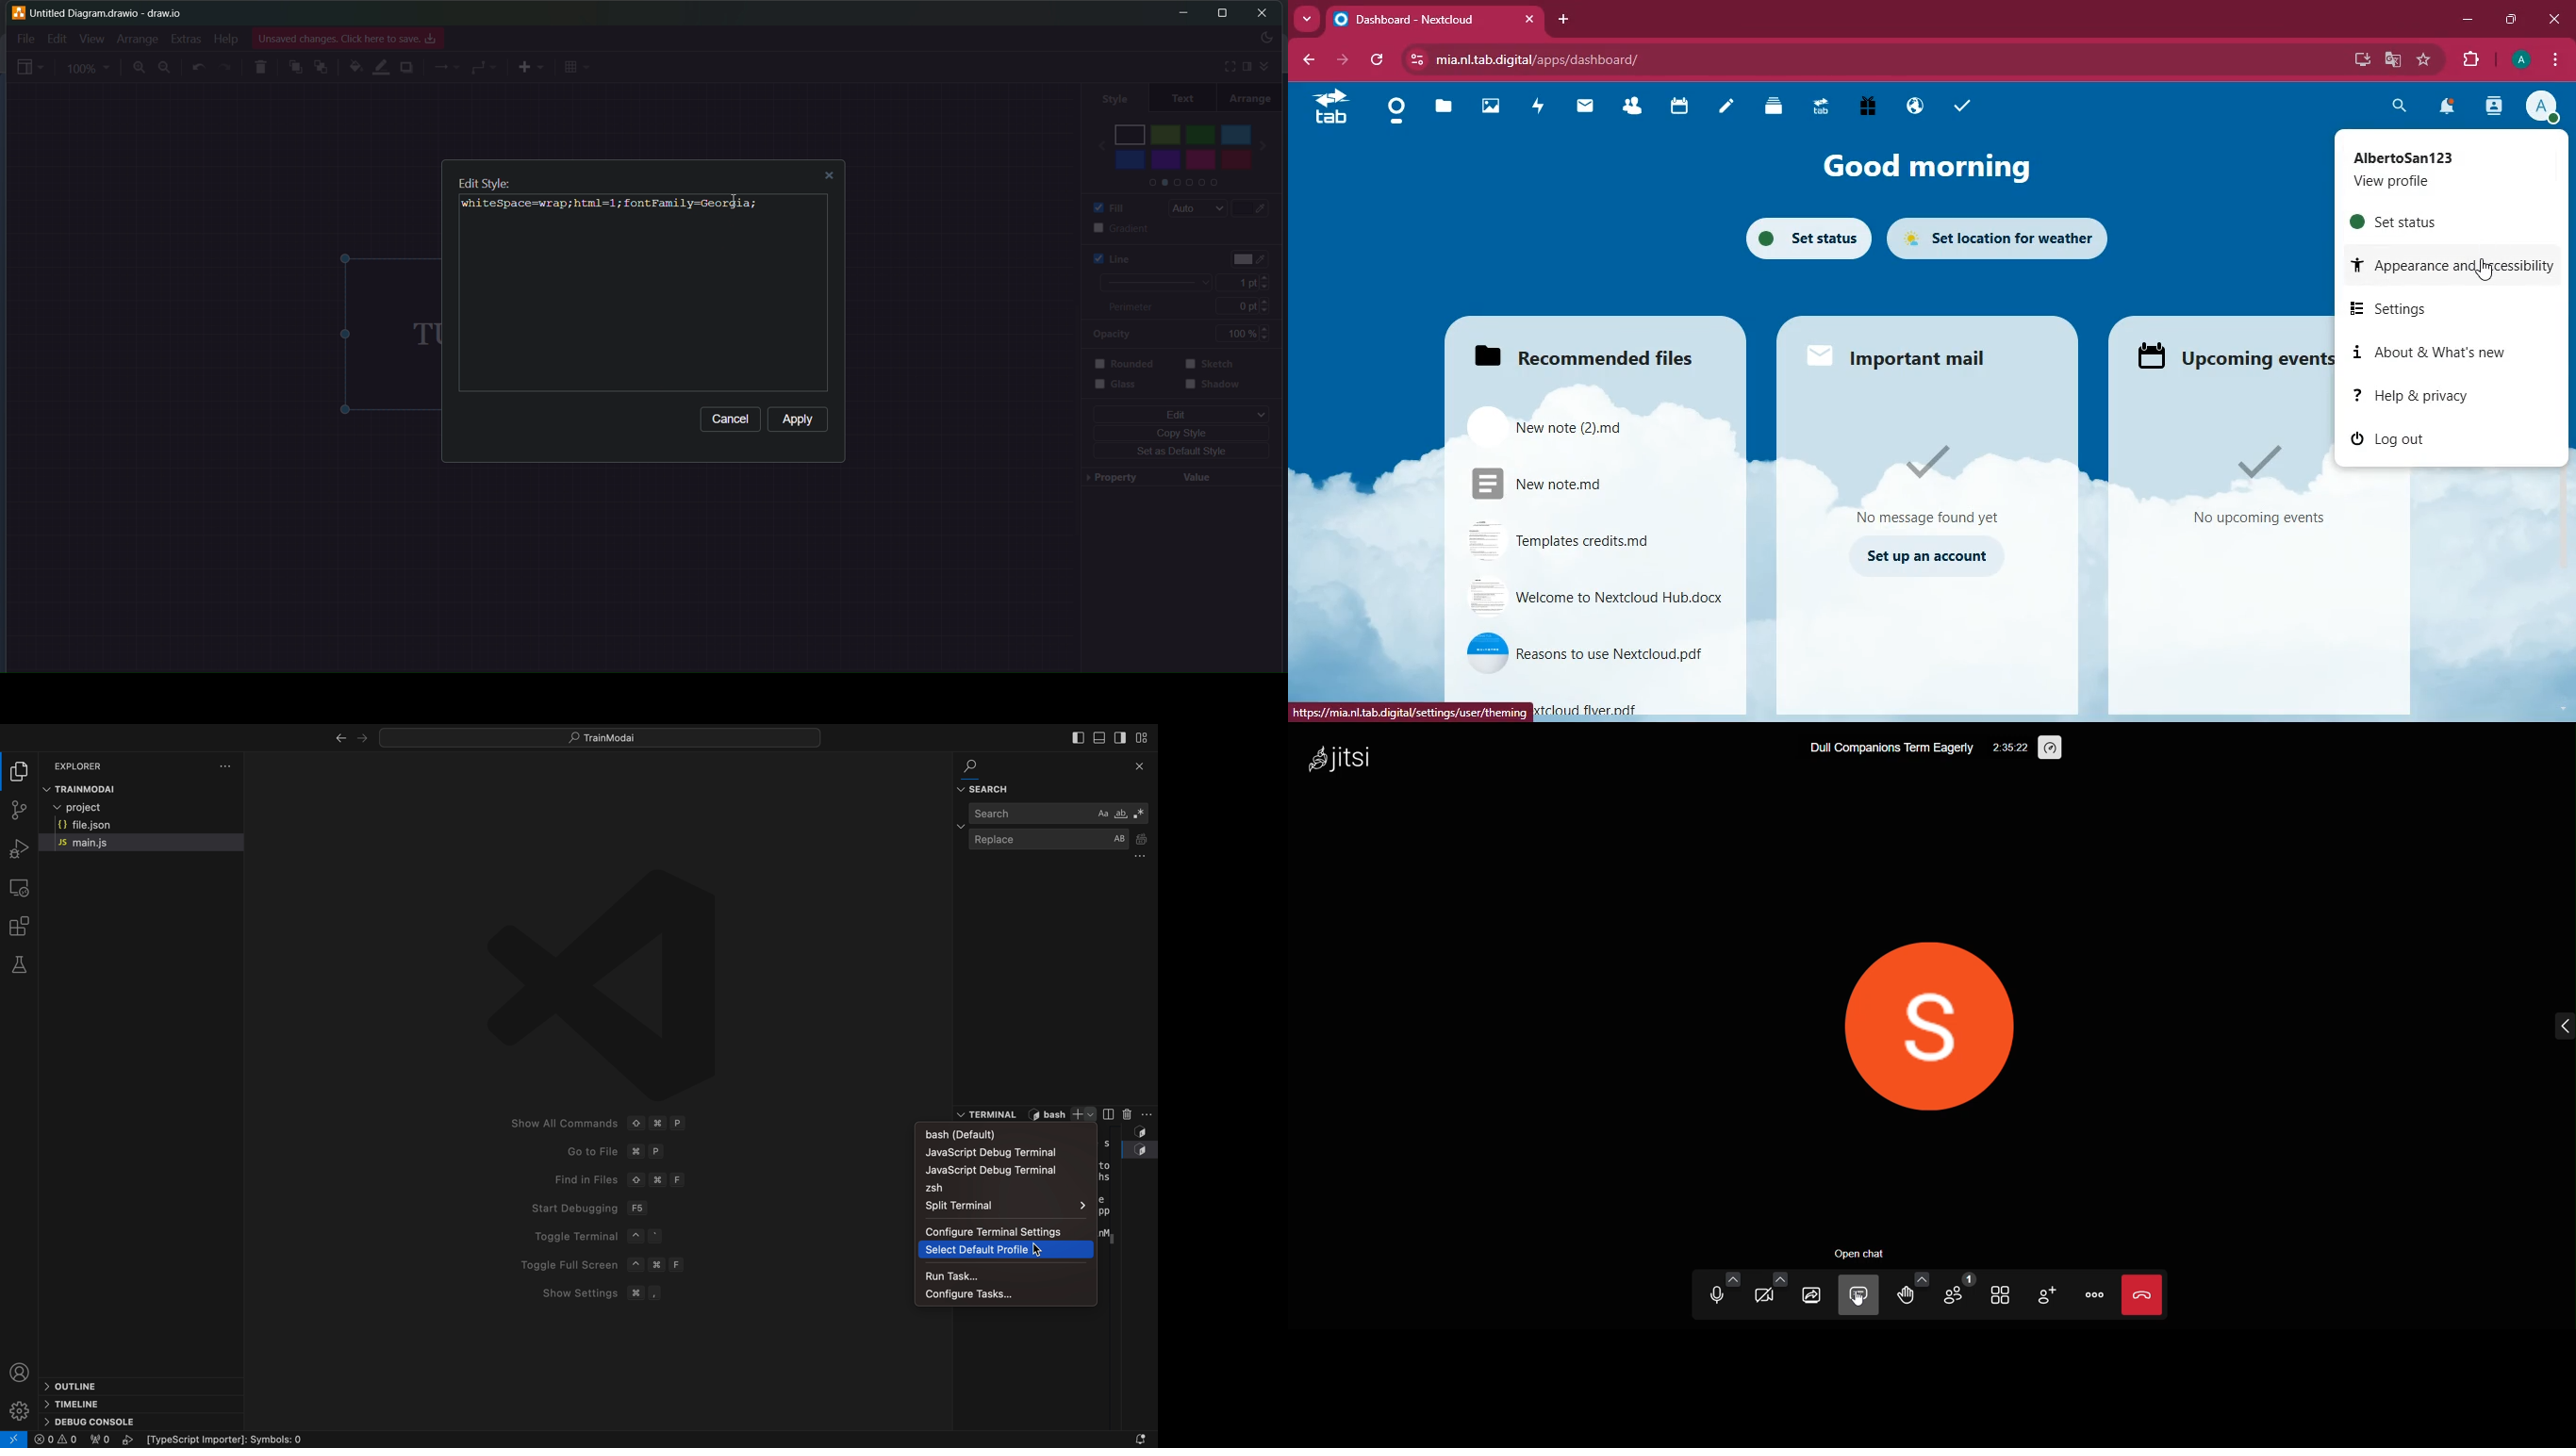 This screenshot has width=2576, height=1456. What do you see at coordinates (1130, 132) in the screenshot?
I see `black` at bounding box center [1130, 132].